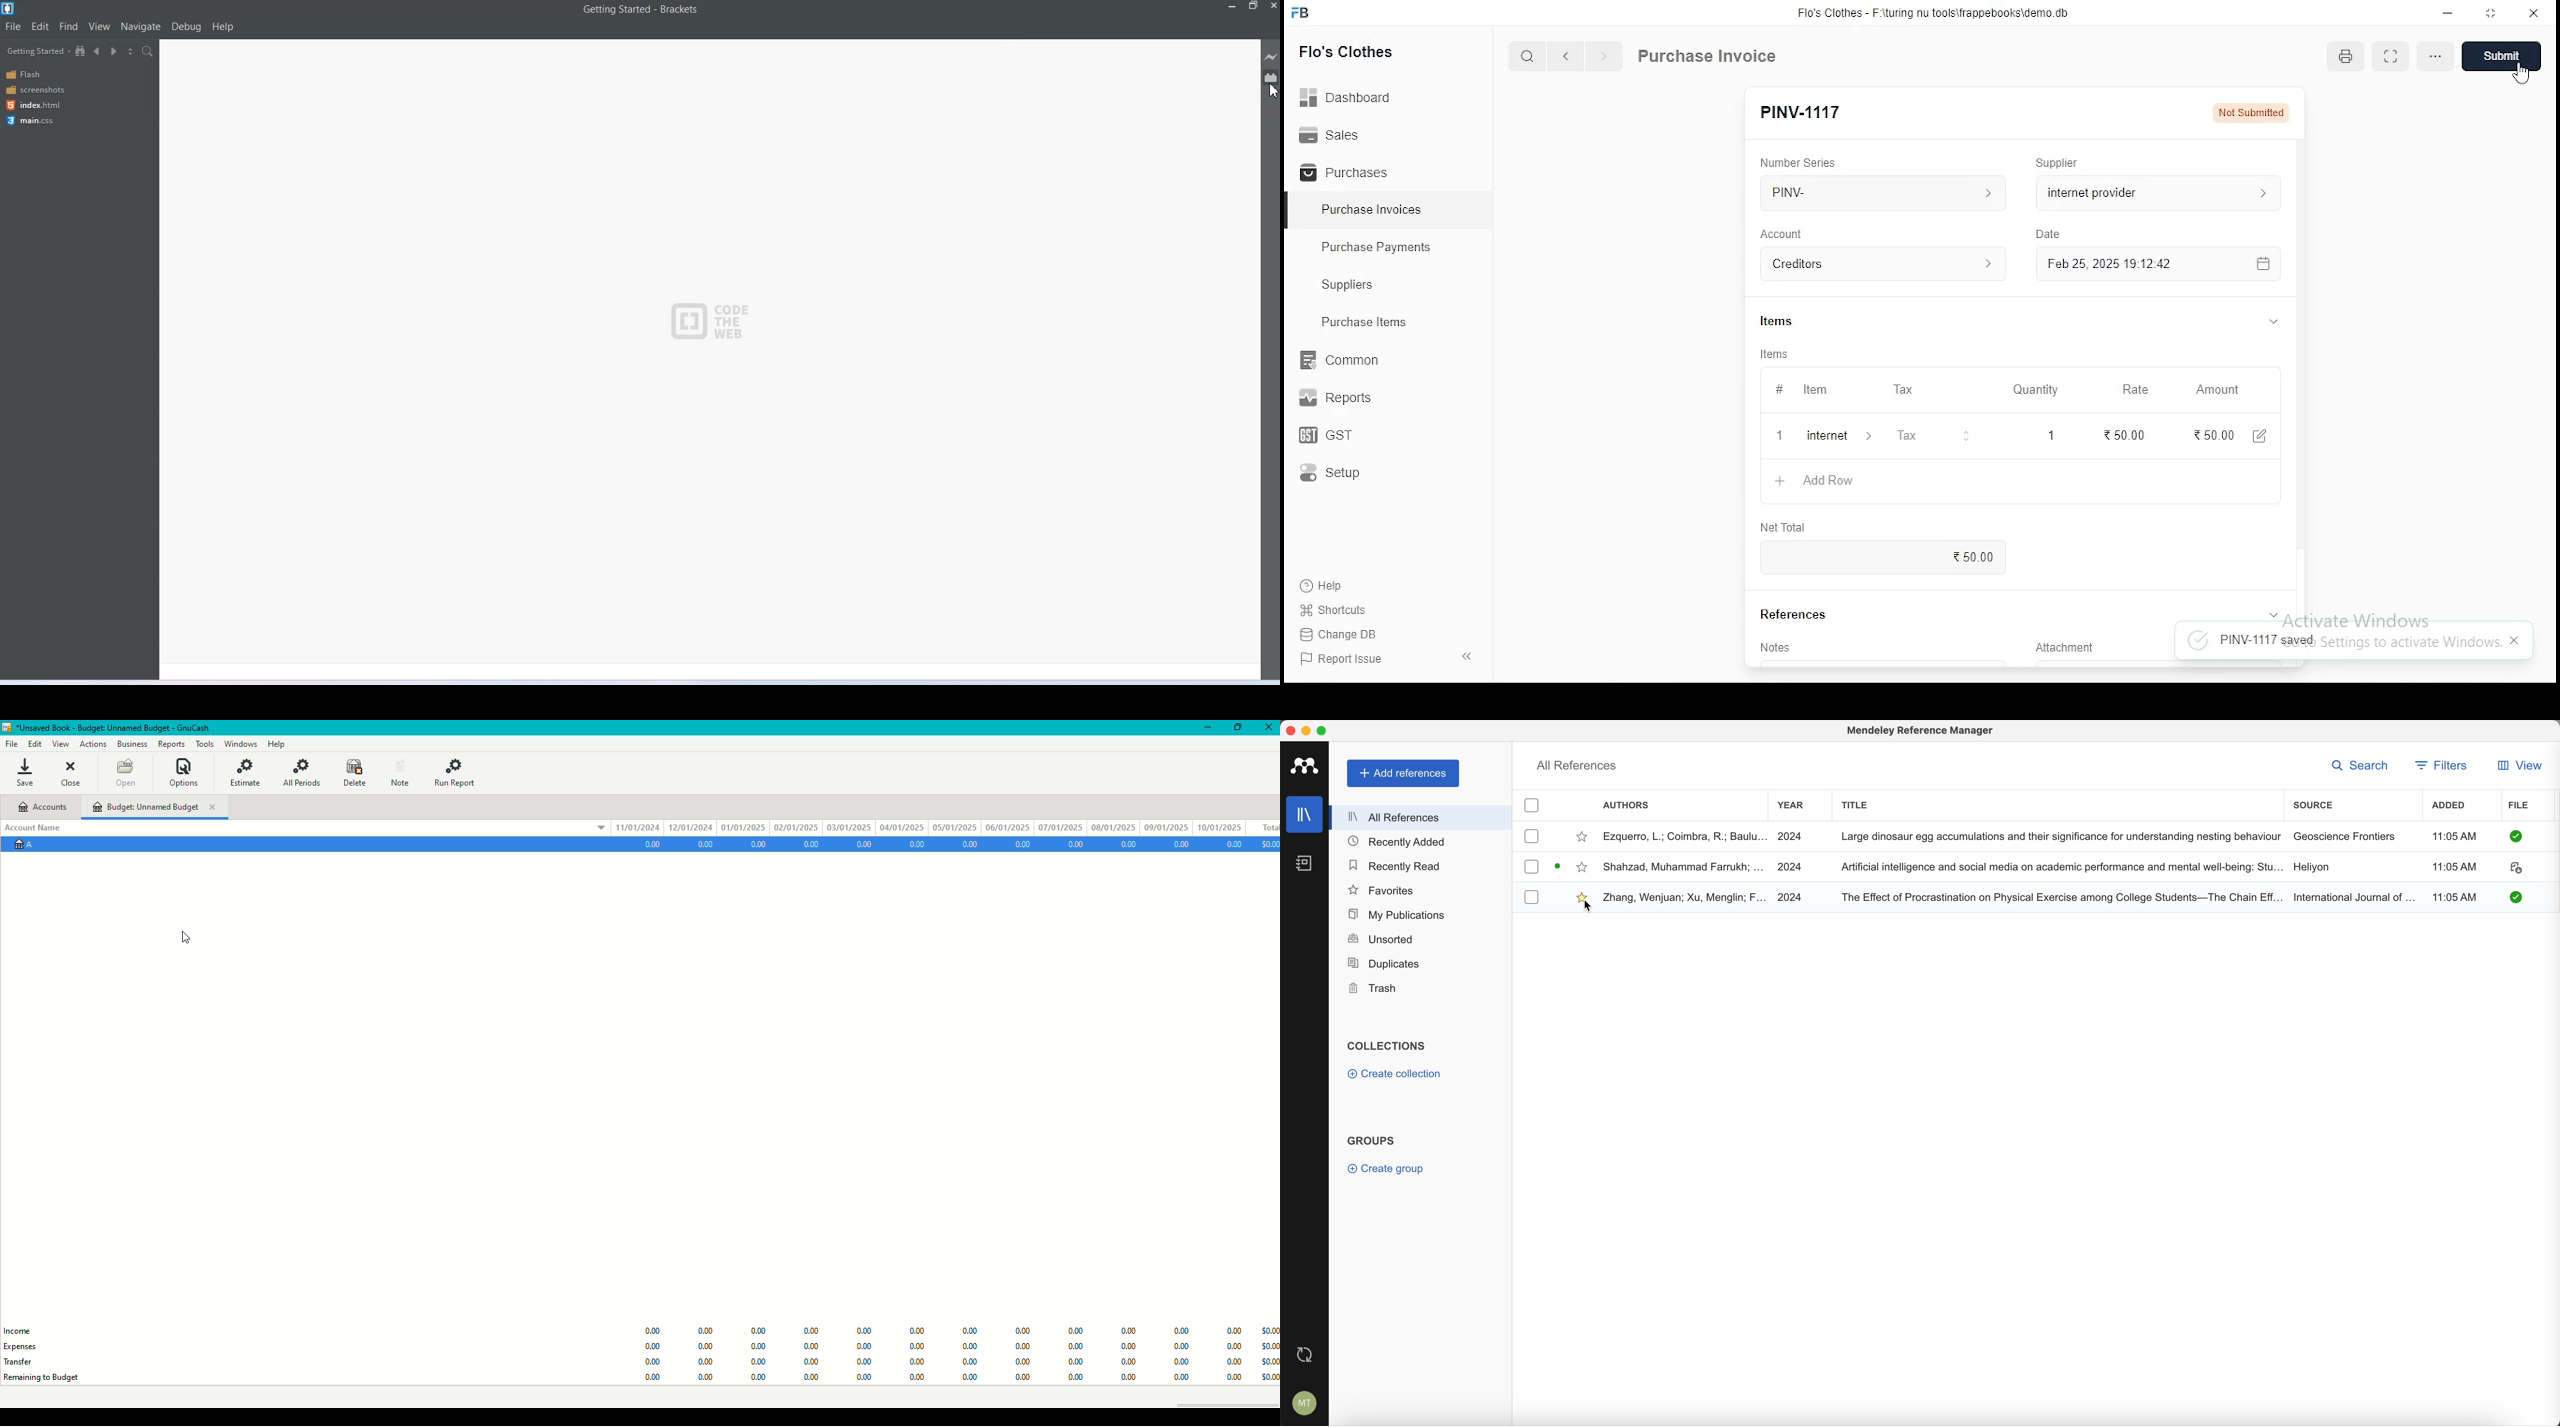 This screenshot has height=1428, width=2576. What do you see at coordinates (1375, 210) in the screenshot?
I see `Purchase Invoices` at bounding box center [1375, 210].